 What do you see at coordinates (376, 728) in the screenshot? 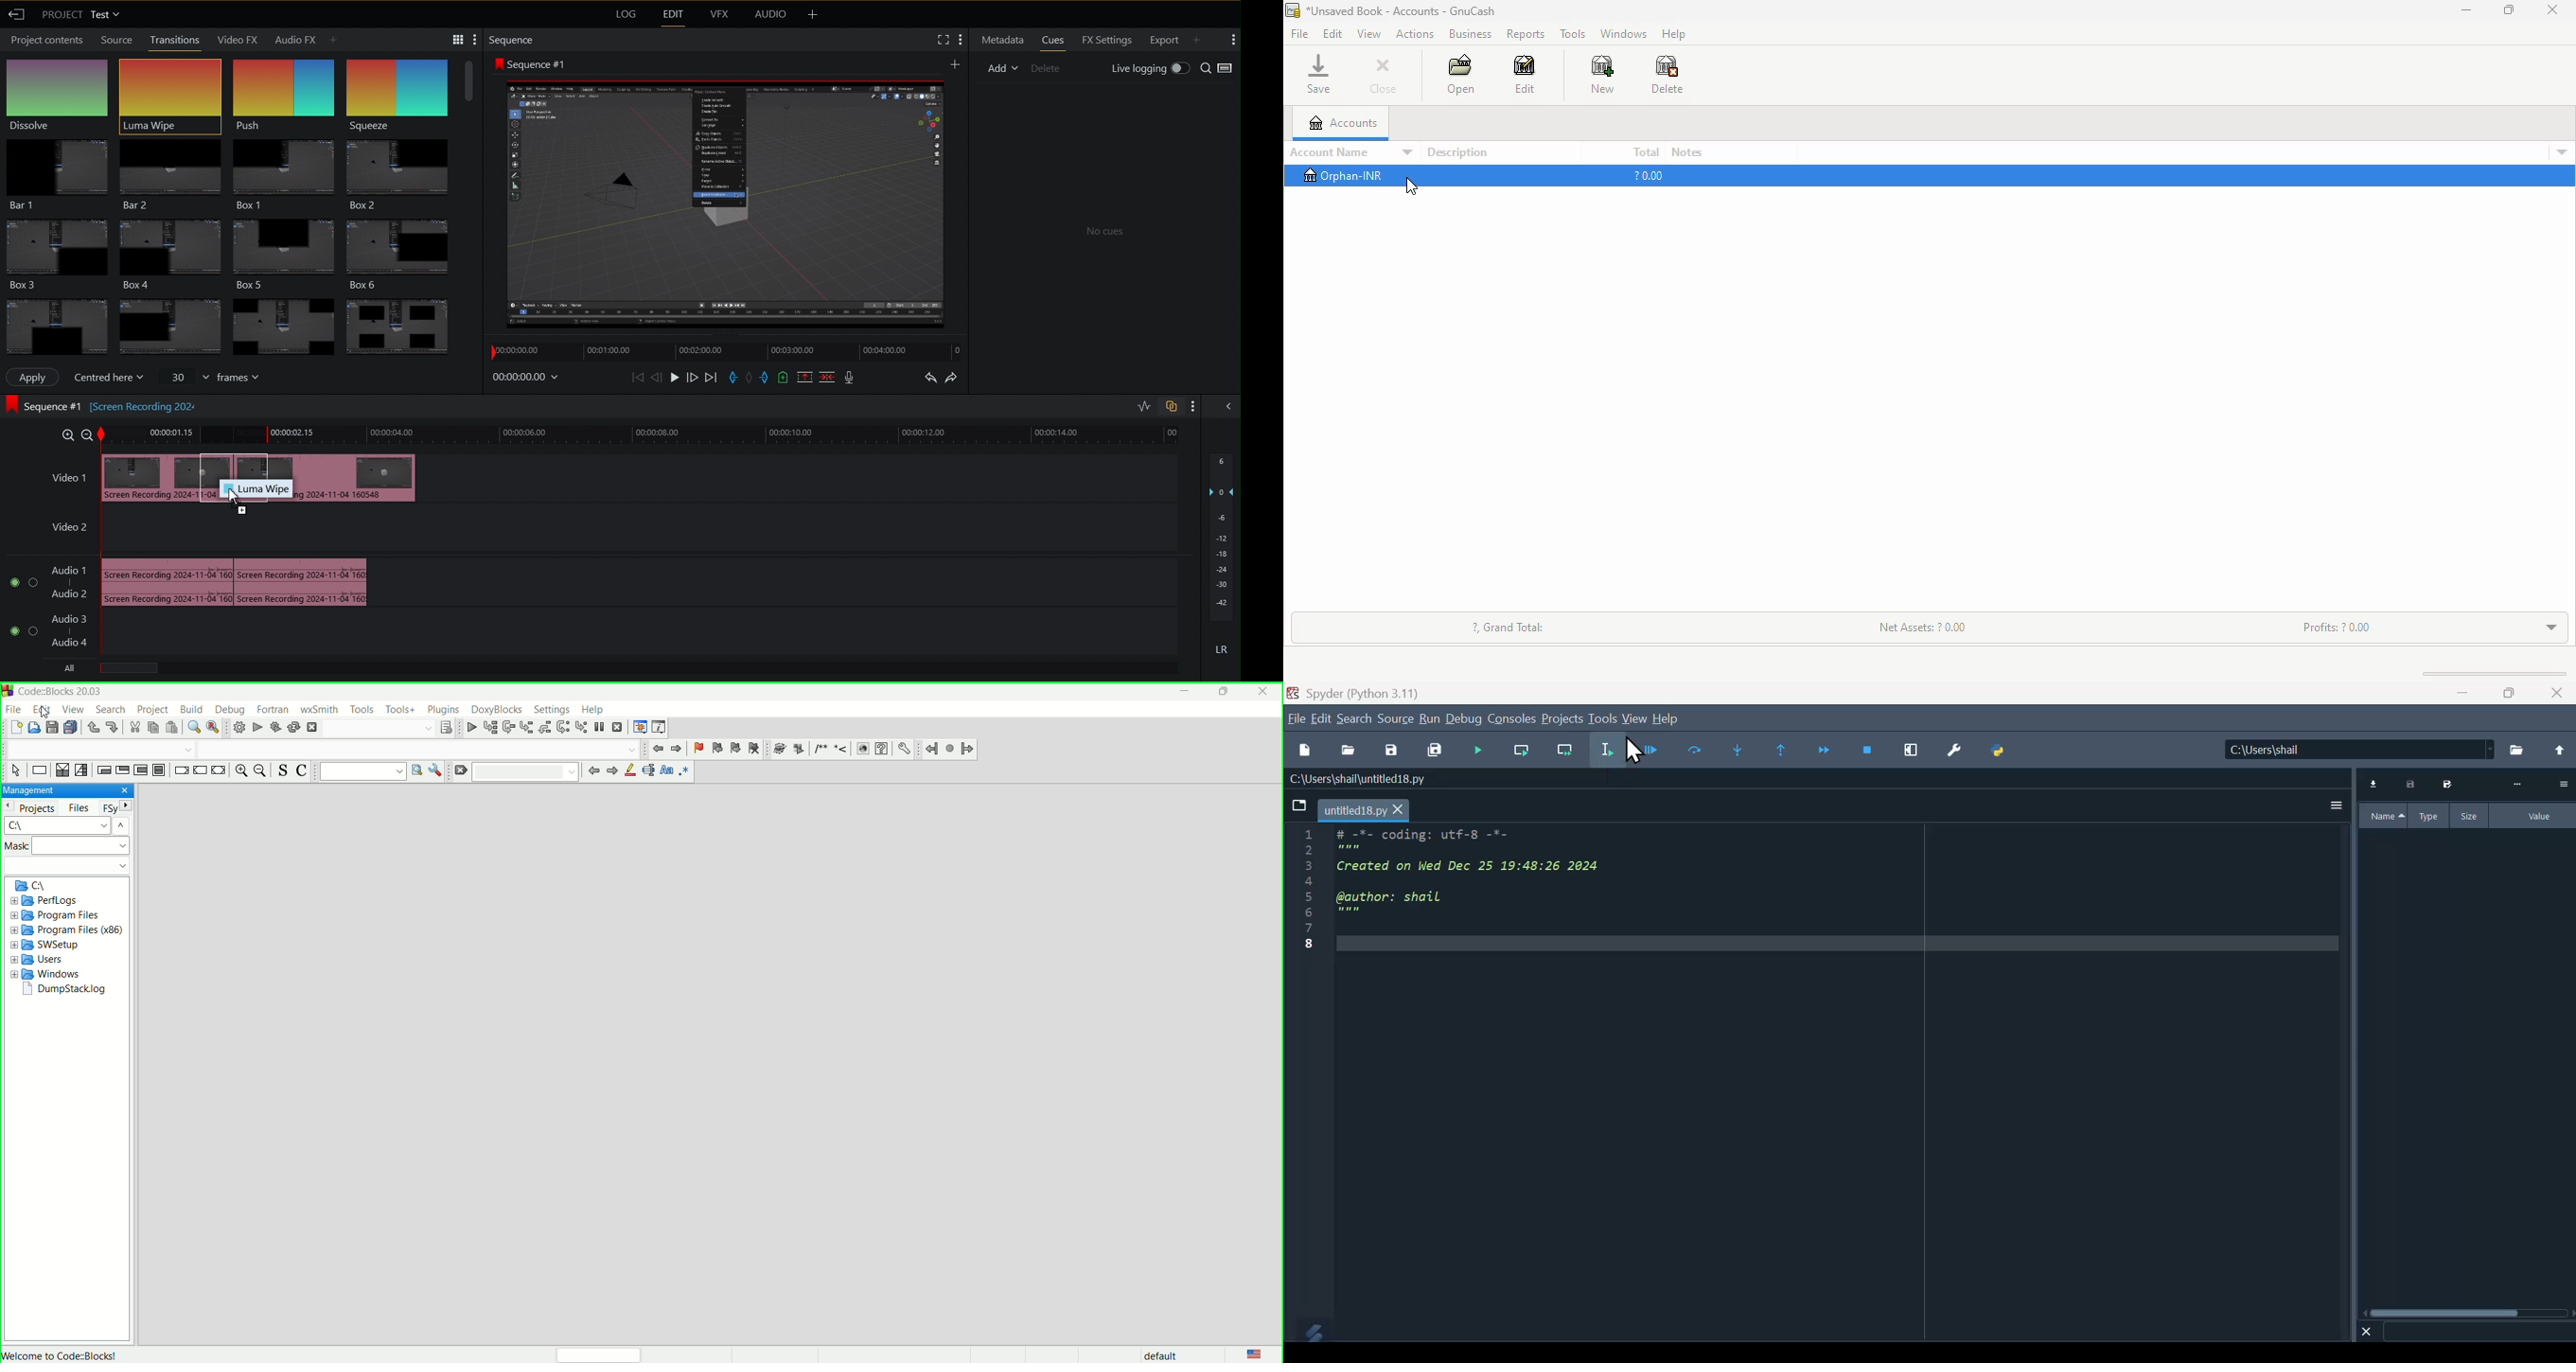
I see `Search` at bounding box center [376, 728].